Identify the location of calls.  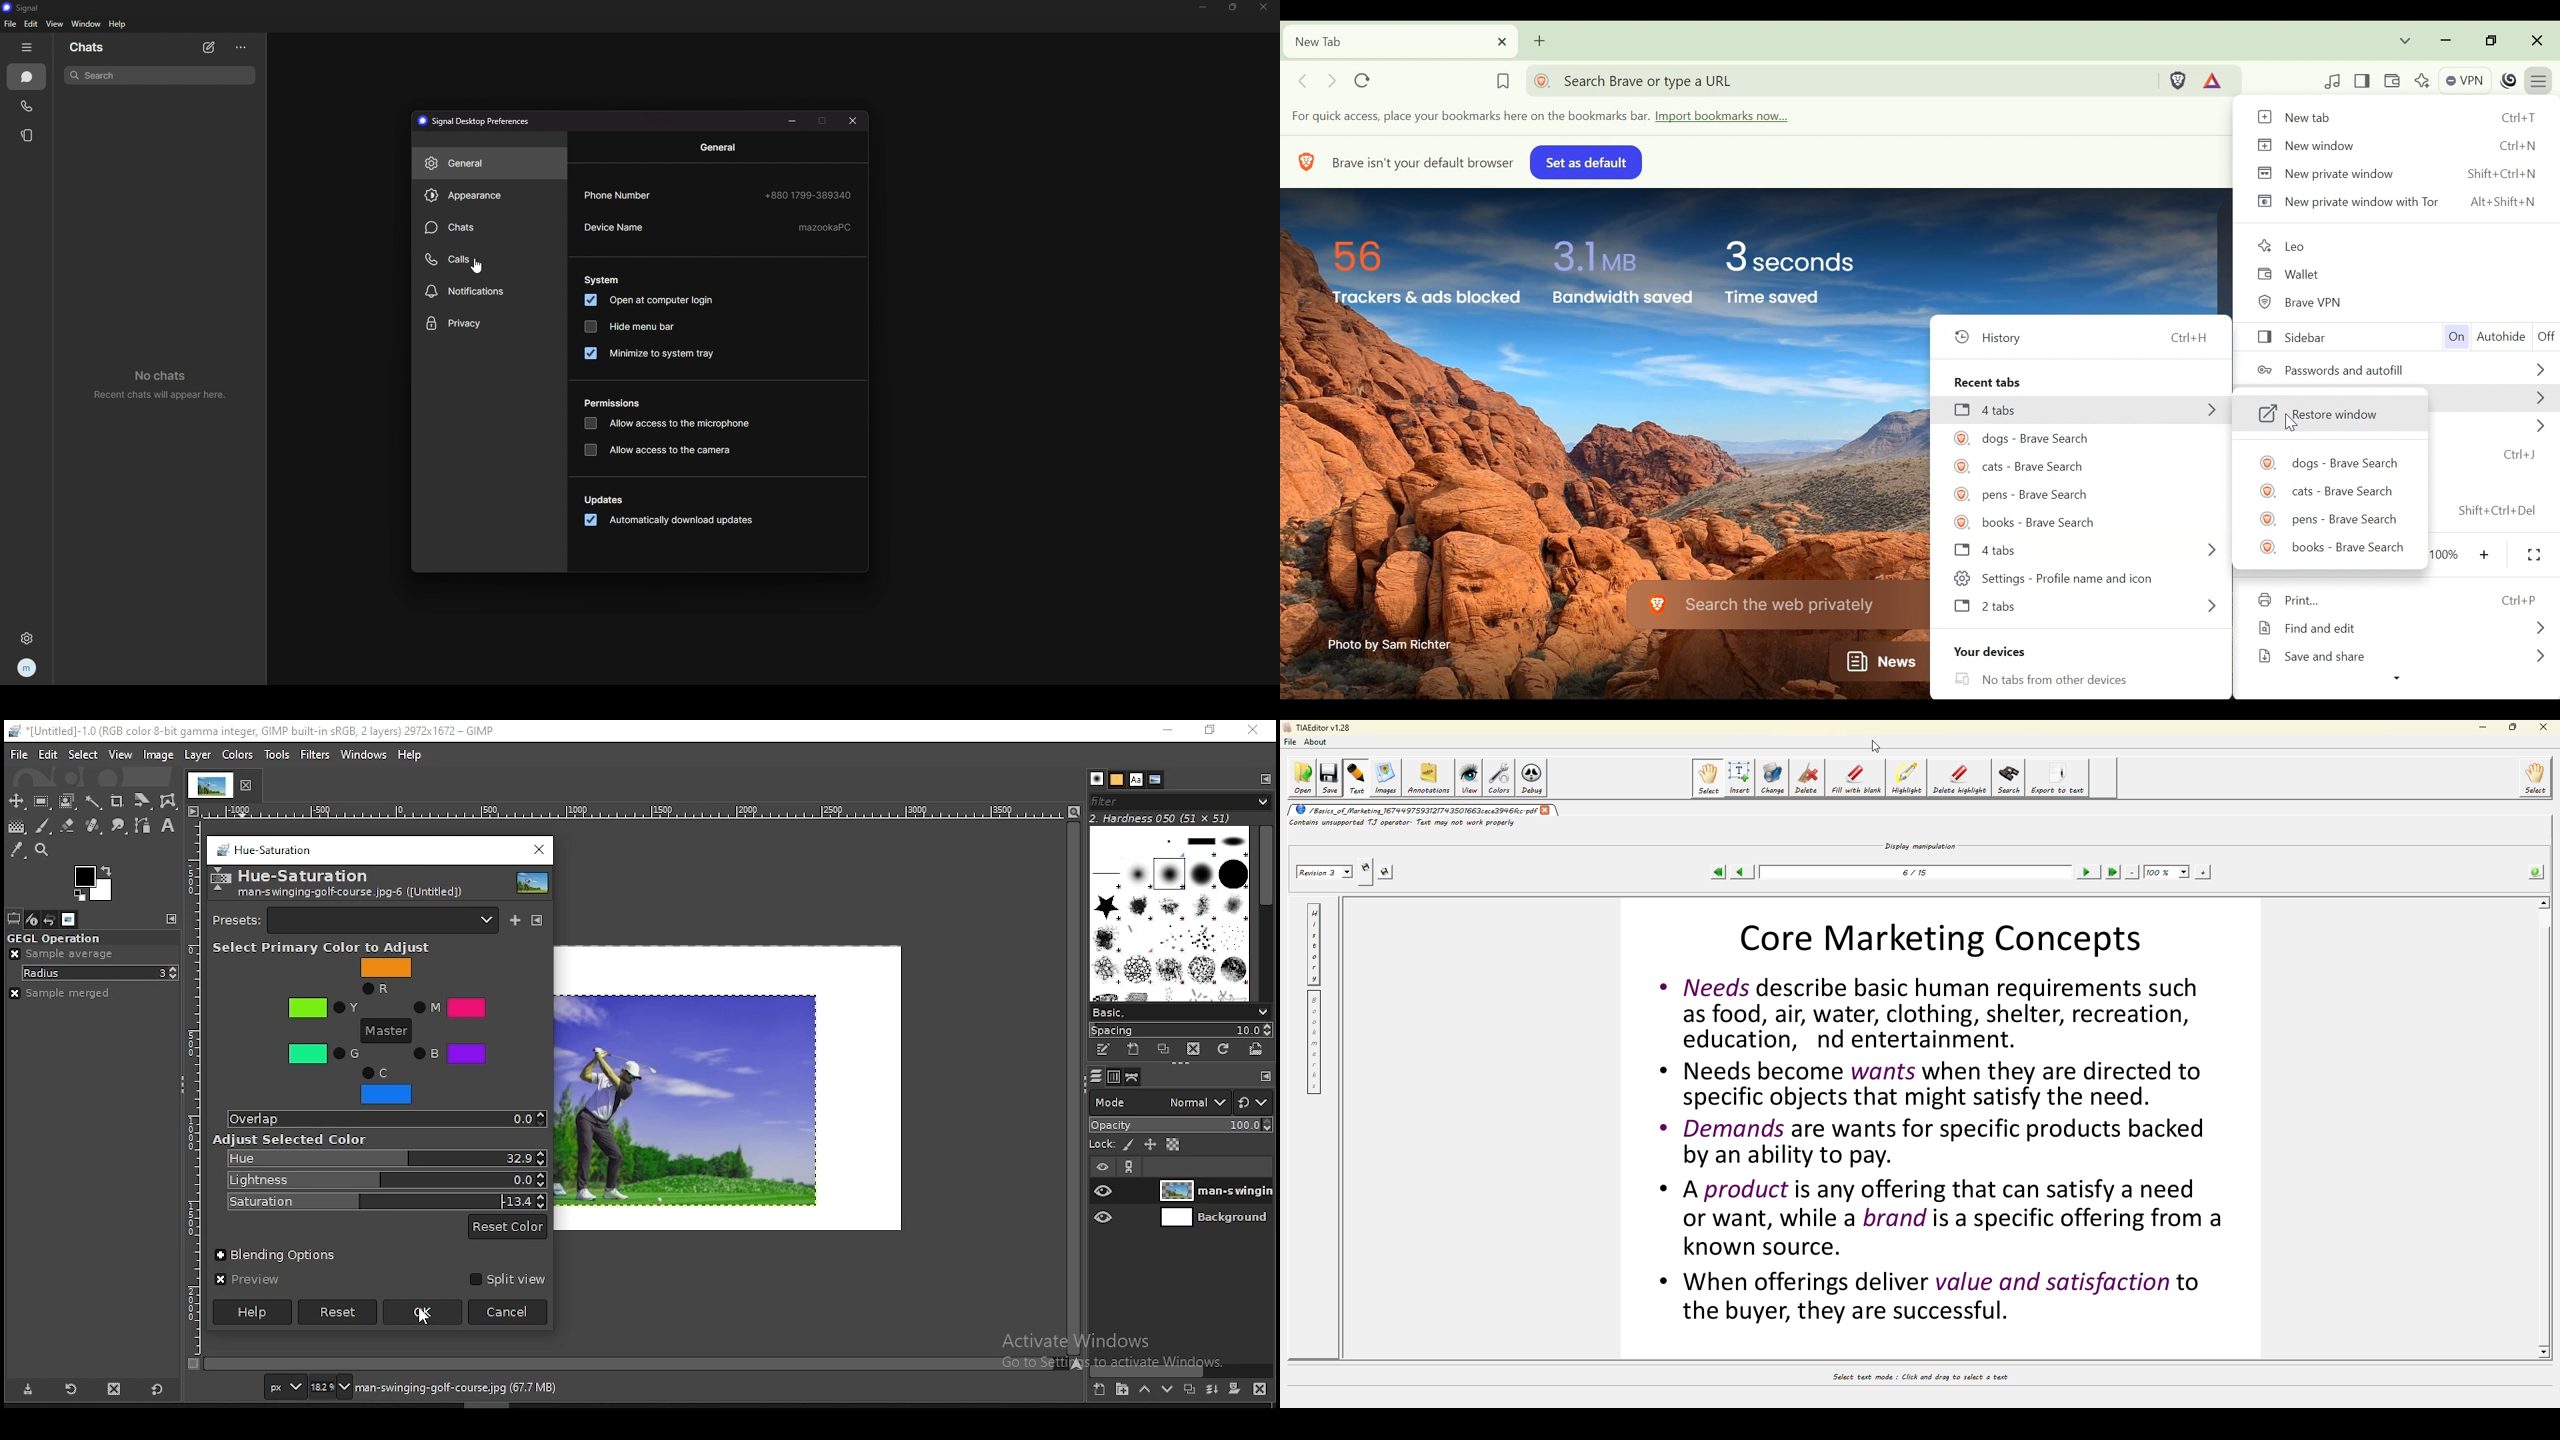
(483, 260).